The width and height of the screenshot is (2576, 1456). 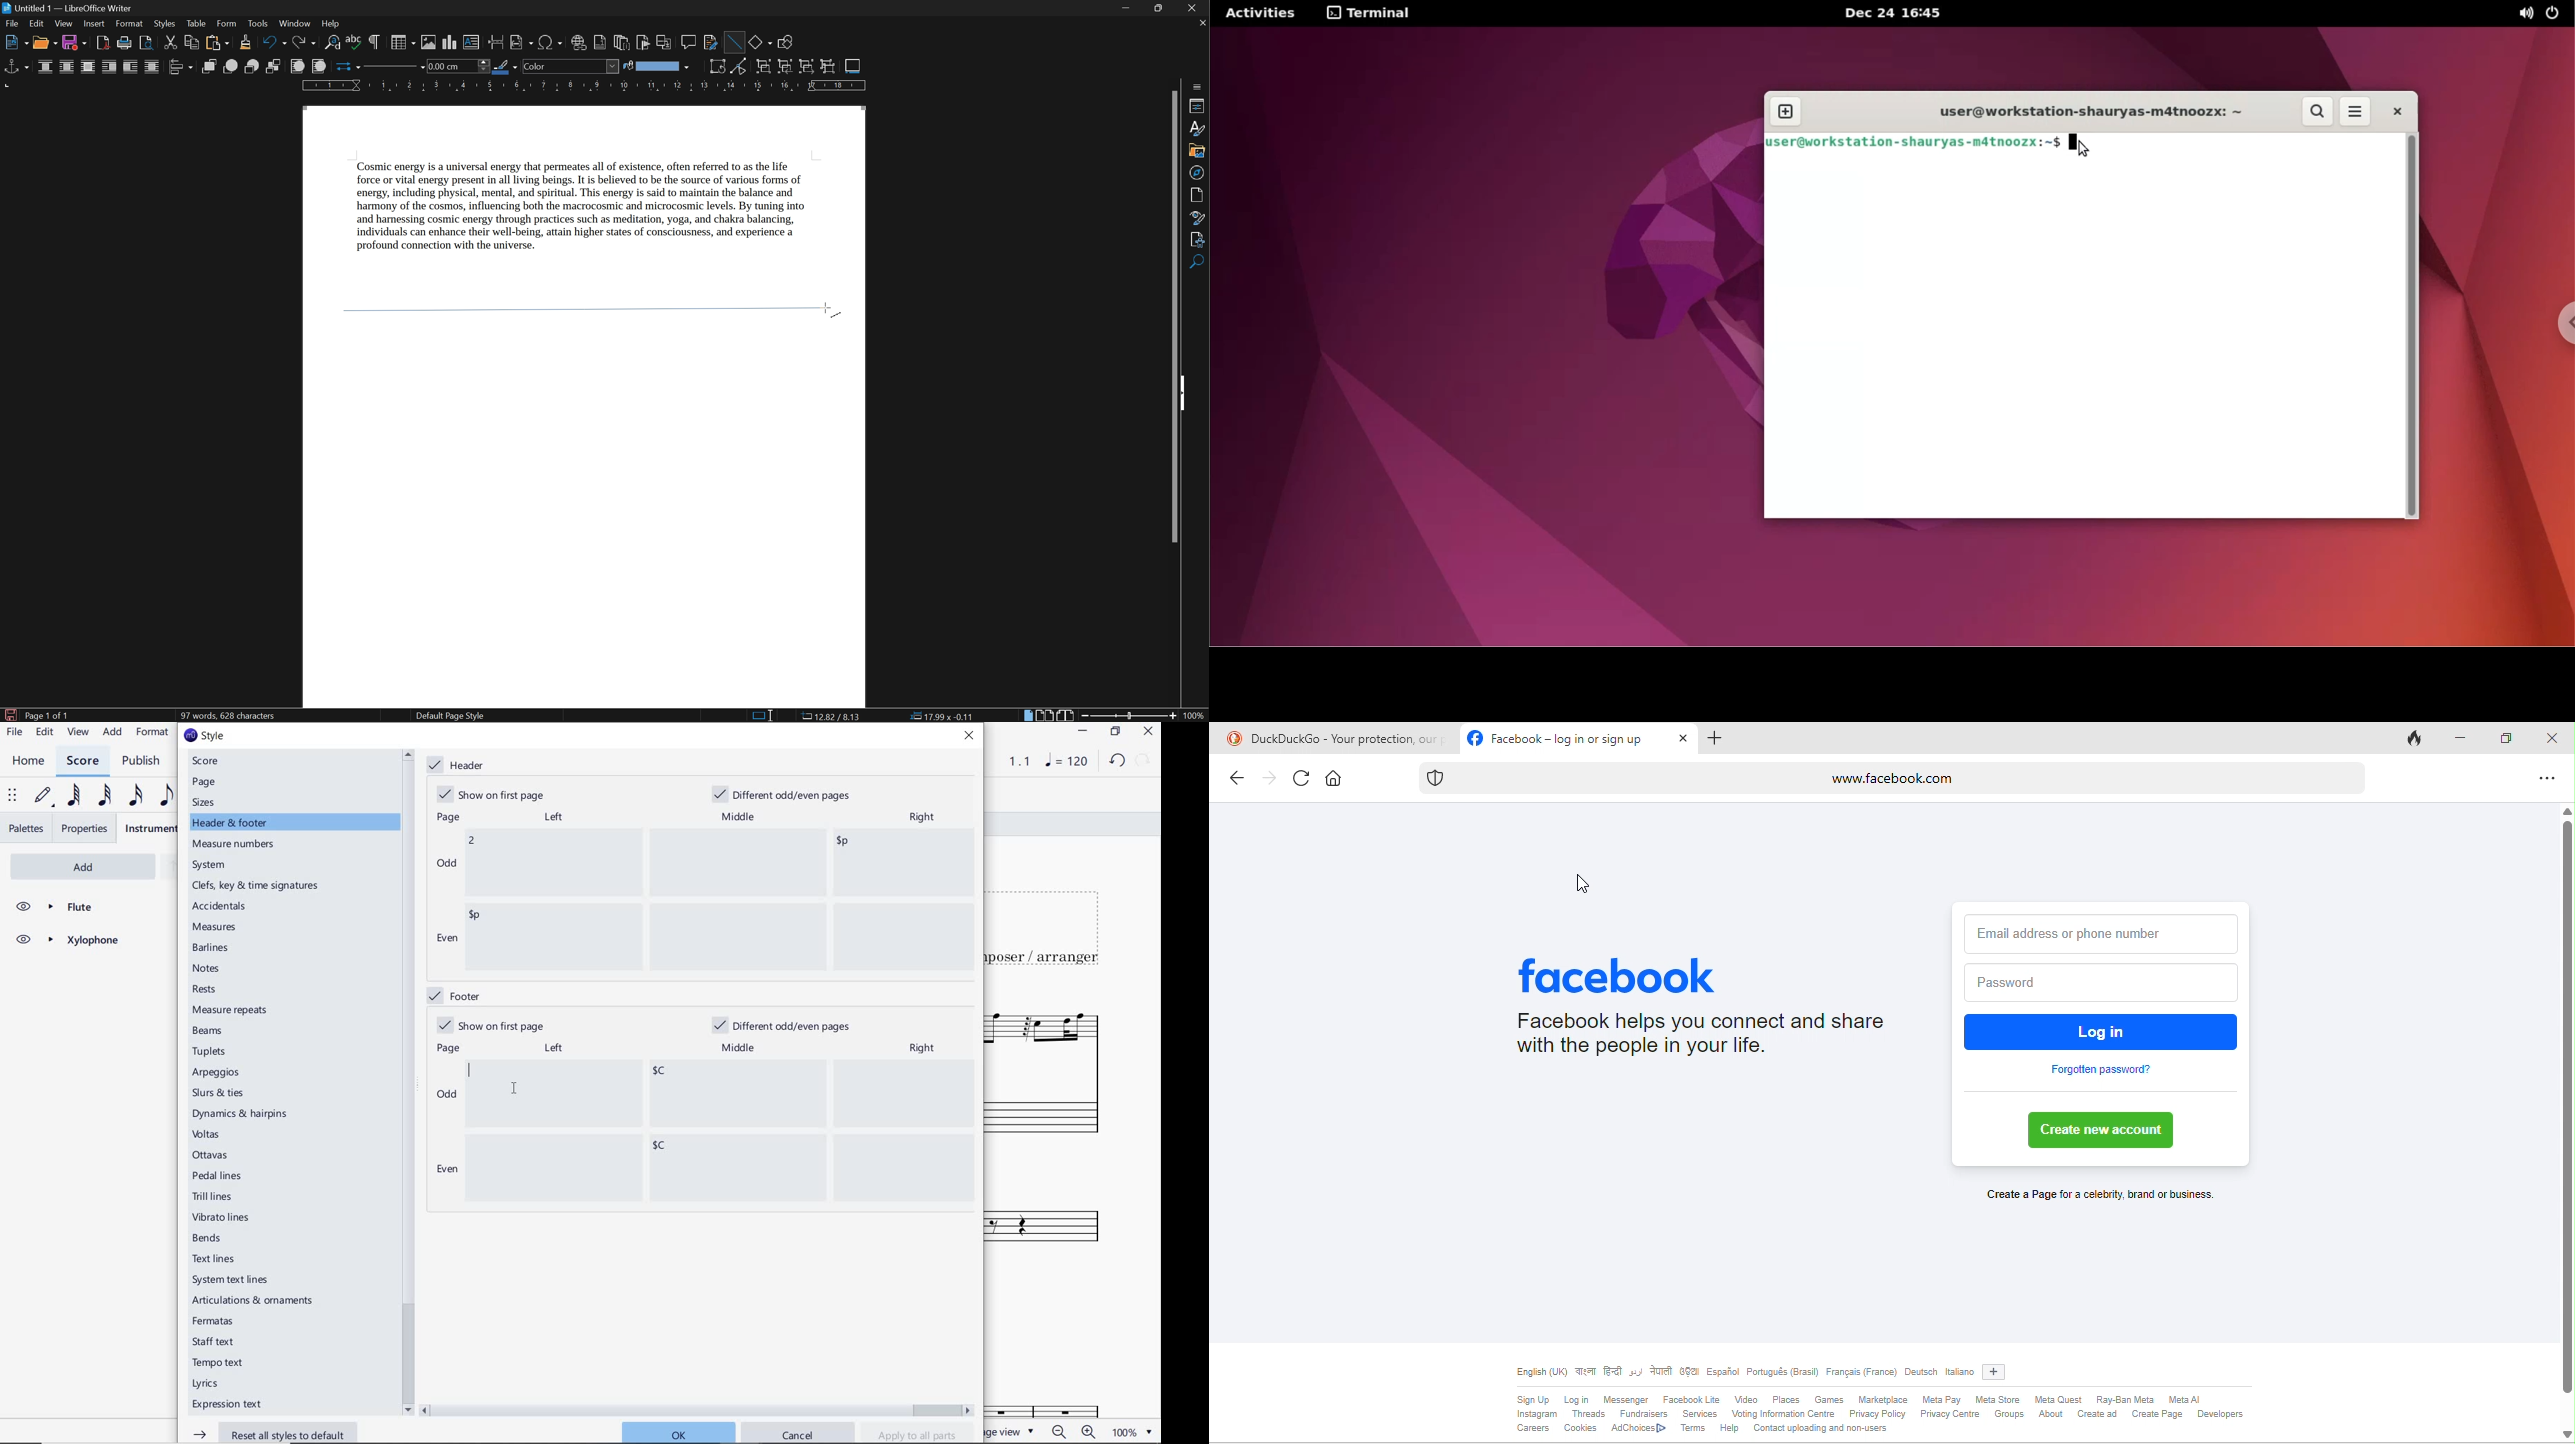 I want to click on standard selection. click to change selection mode., so click(x=764, y=715).